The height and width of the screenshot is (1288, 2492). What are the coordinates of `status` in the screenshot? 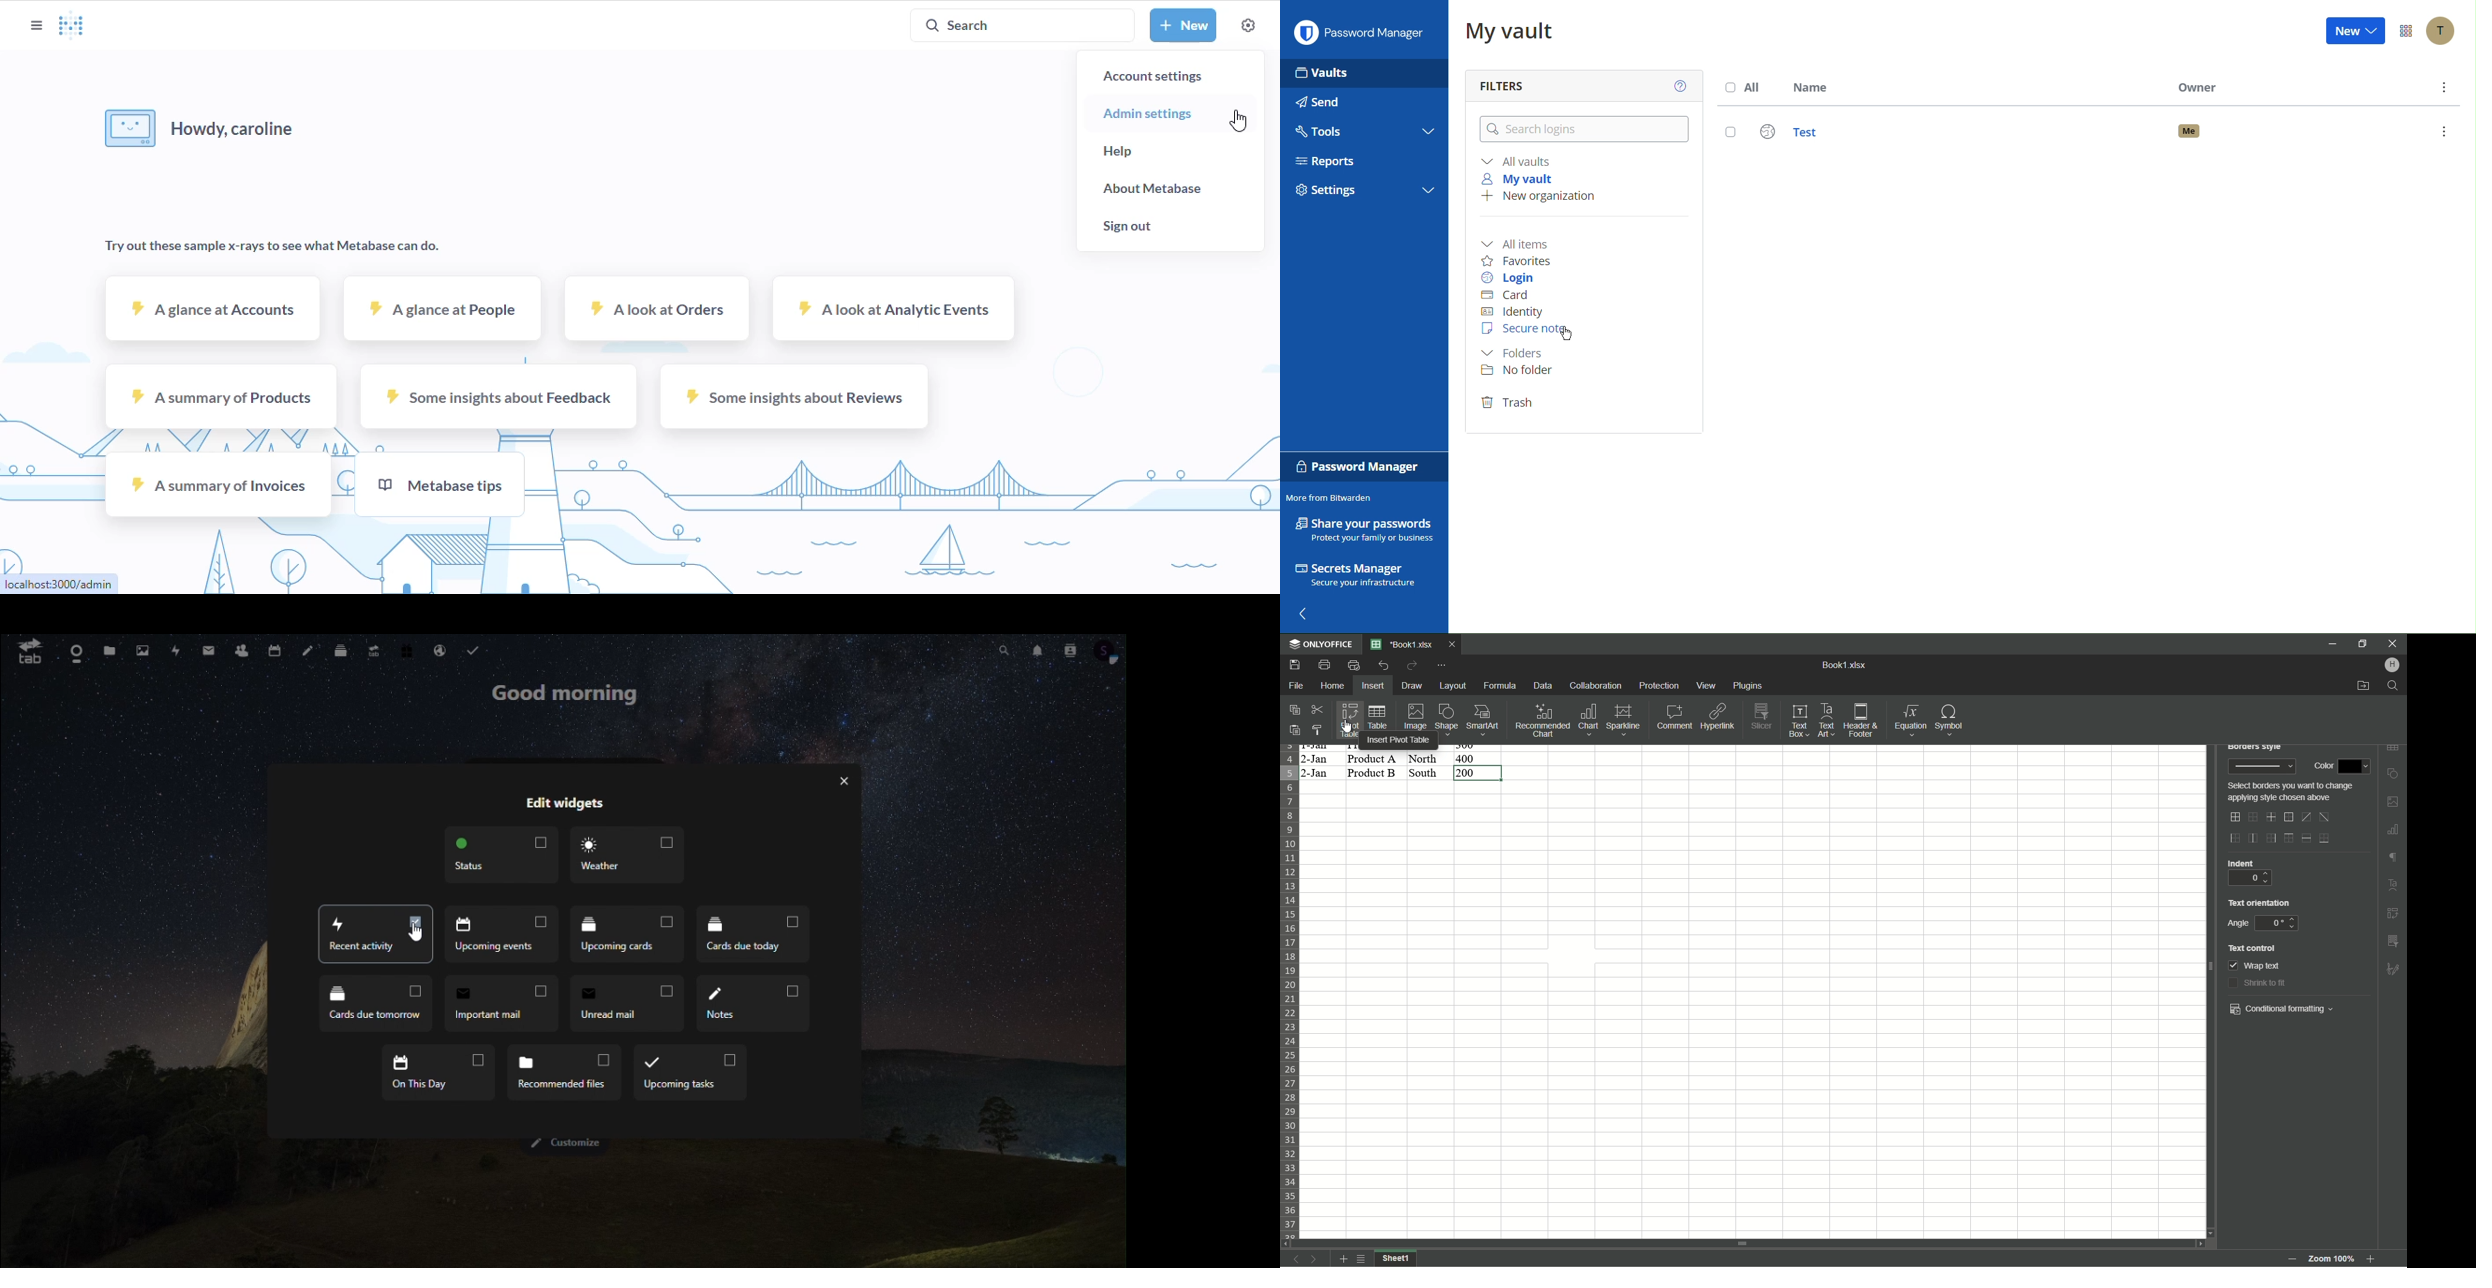 It's located at (504, 859).